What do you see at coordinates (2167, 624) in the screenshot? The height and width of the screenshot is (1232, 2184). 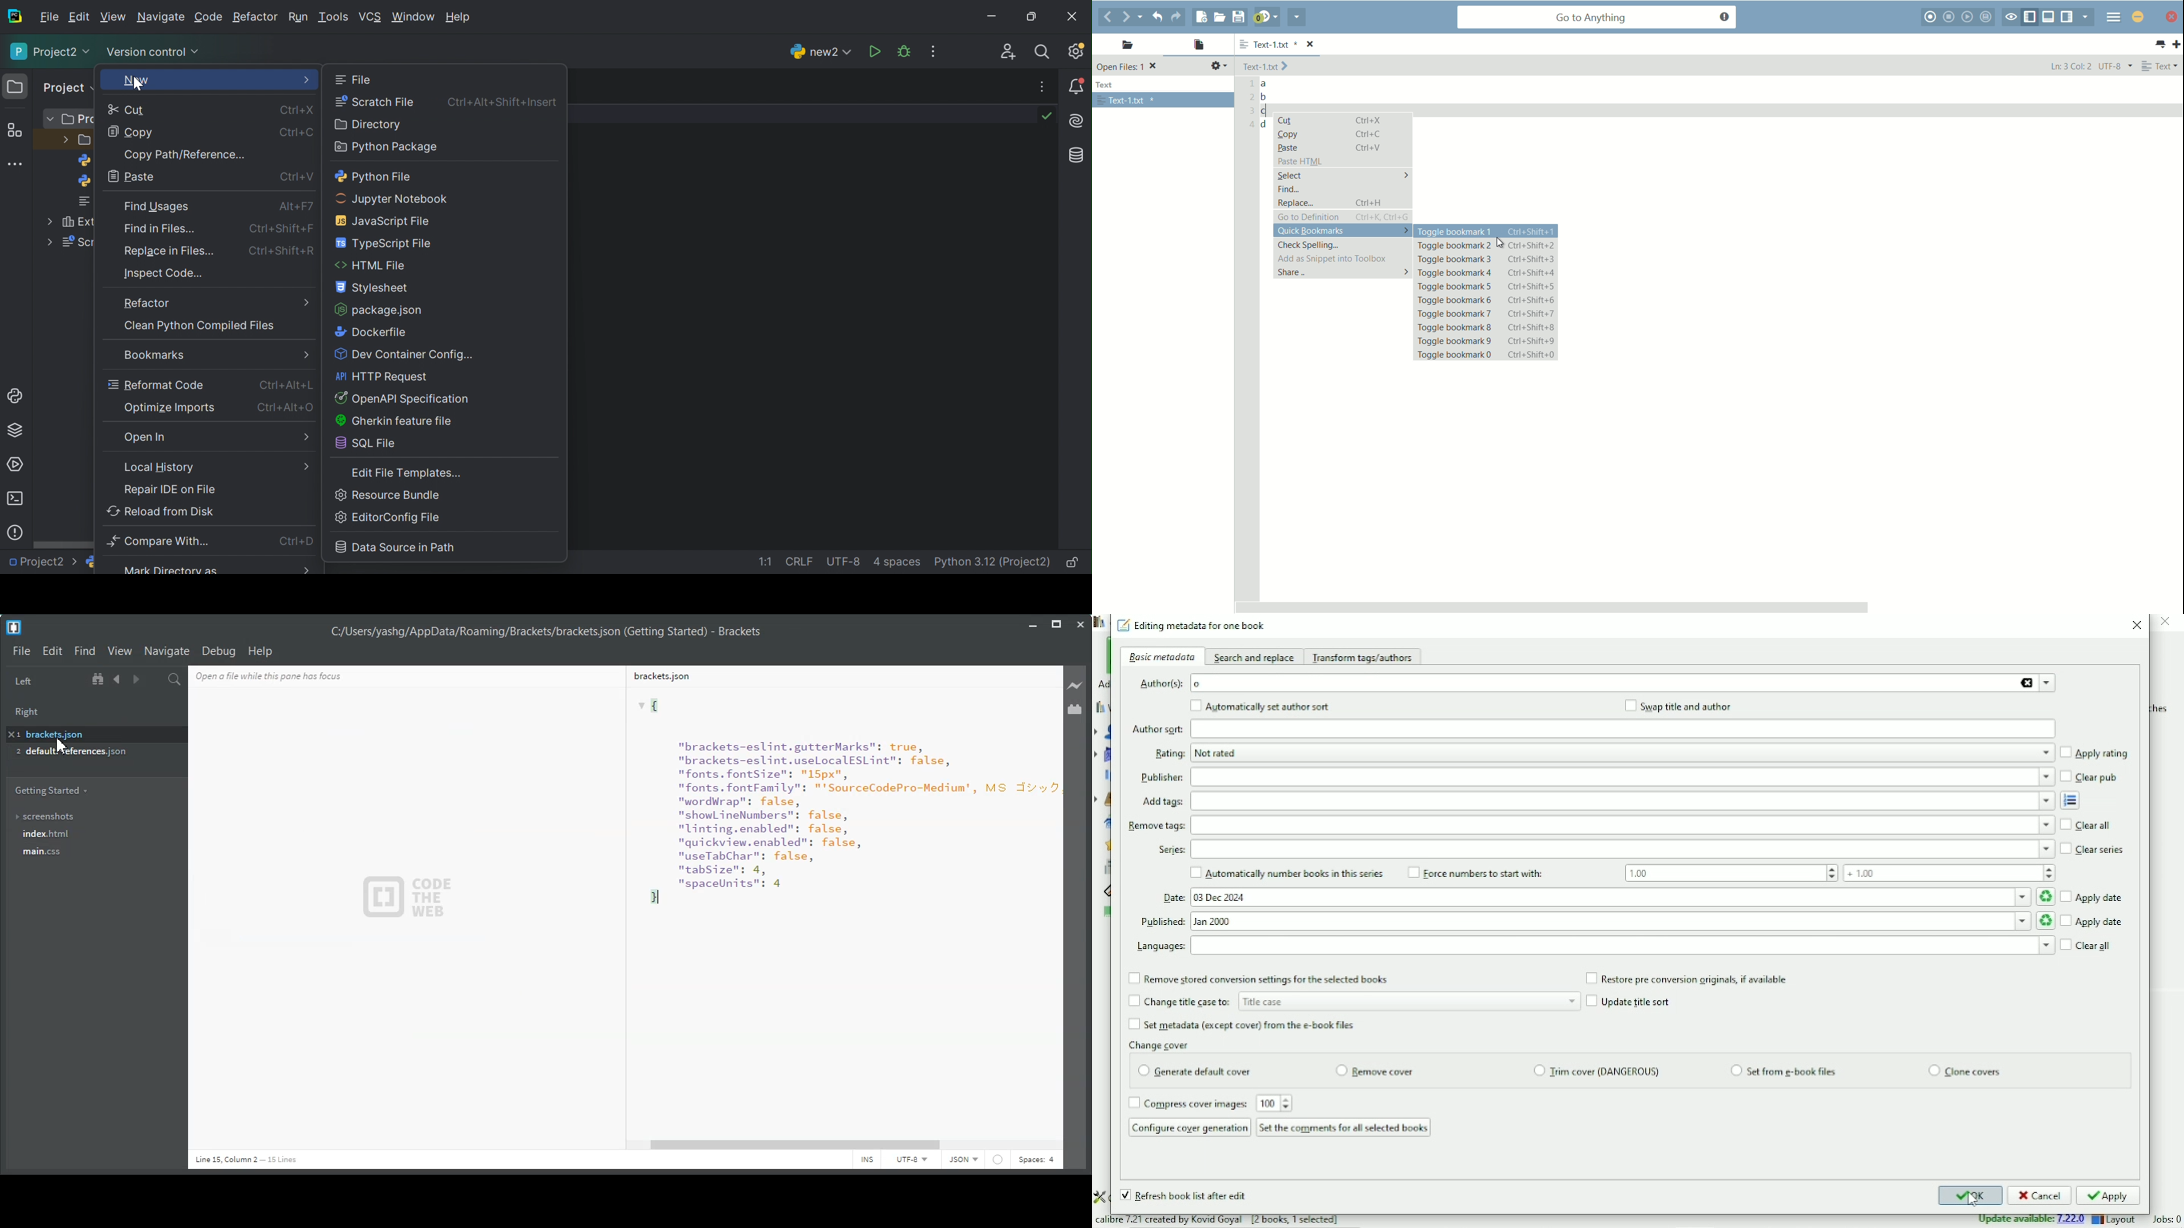 I see `close` at bounding box center [2167, 624].